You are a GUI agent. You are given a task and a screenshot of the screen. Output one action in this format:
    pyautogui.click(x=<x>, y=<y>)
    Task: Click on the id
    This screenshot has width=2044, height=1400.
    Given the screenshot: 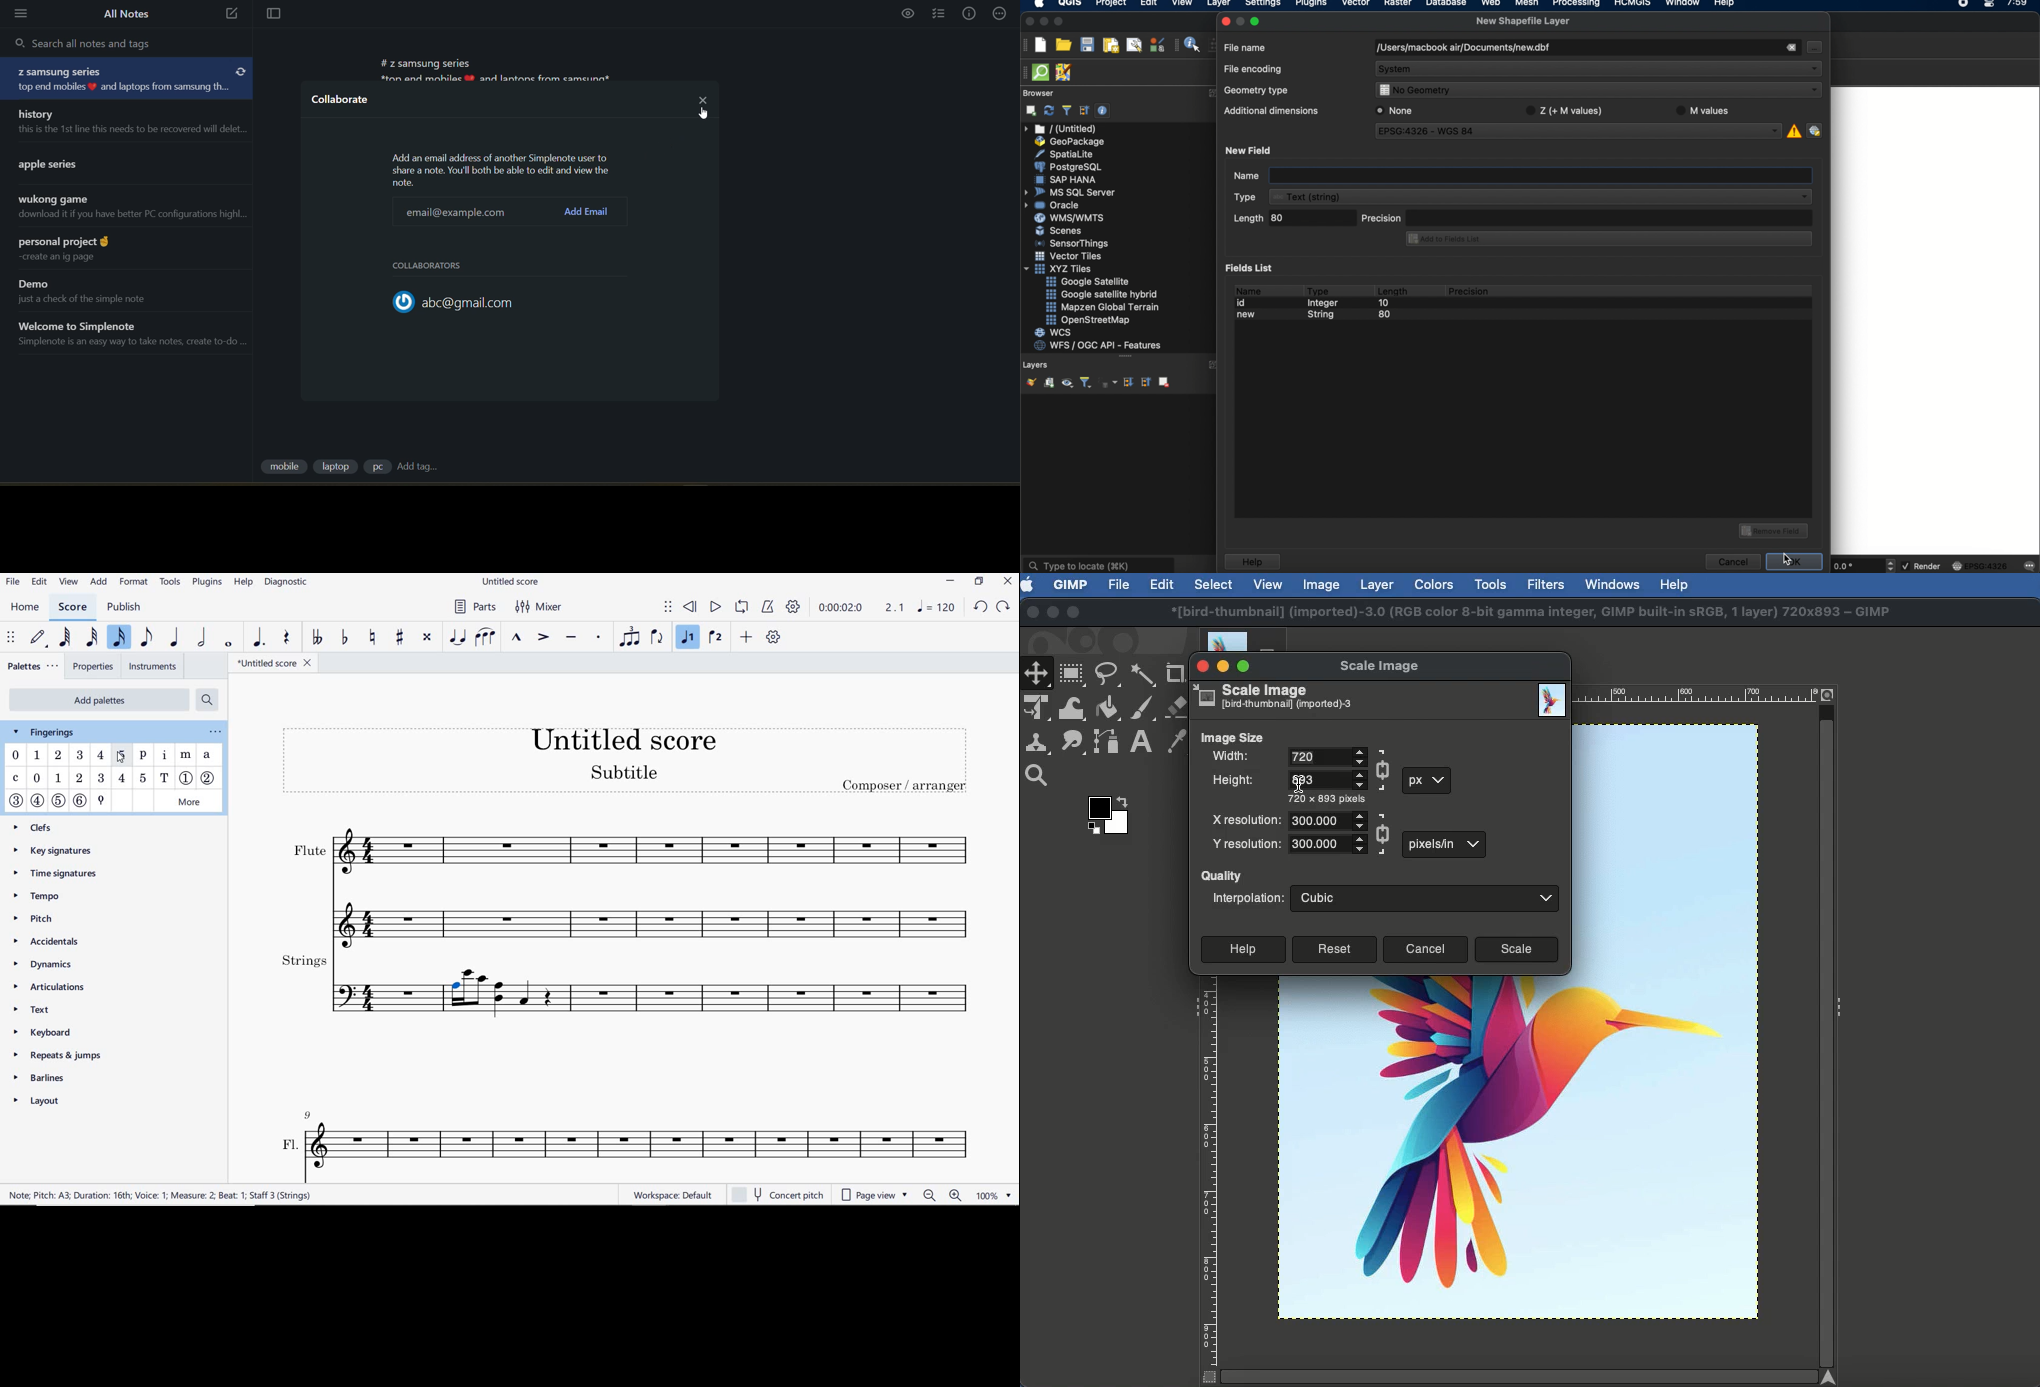 What is the action you would take?
    pyautogui.click(x=1244, y=303)
    